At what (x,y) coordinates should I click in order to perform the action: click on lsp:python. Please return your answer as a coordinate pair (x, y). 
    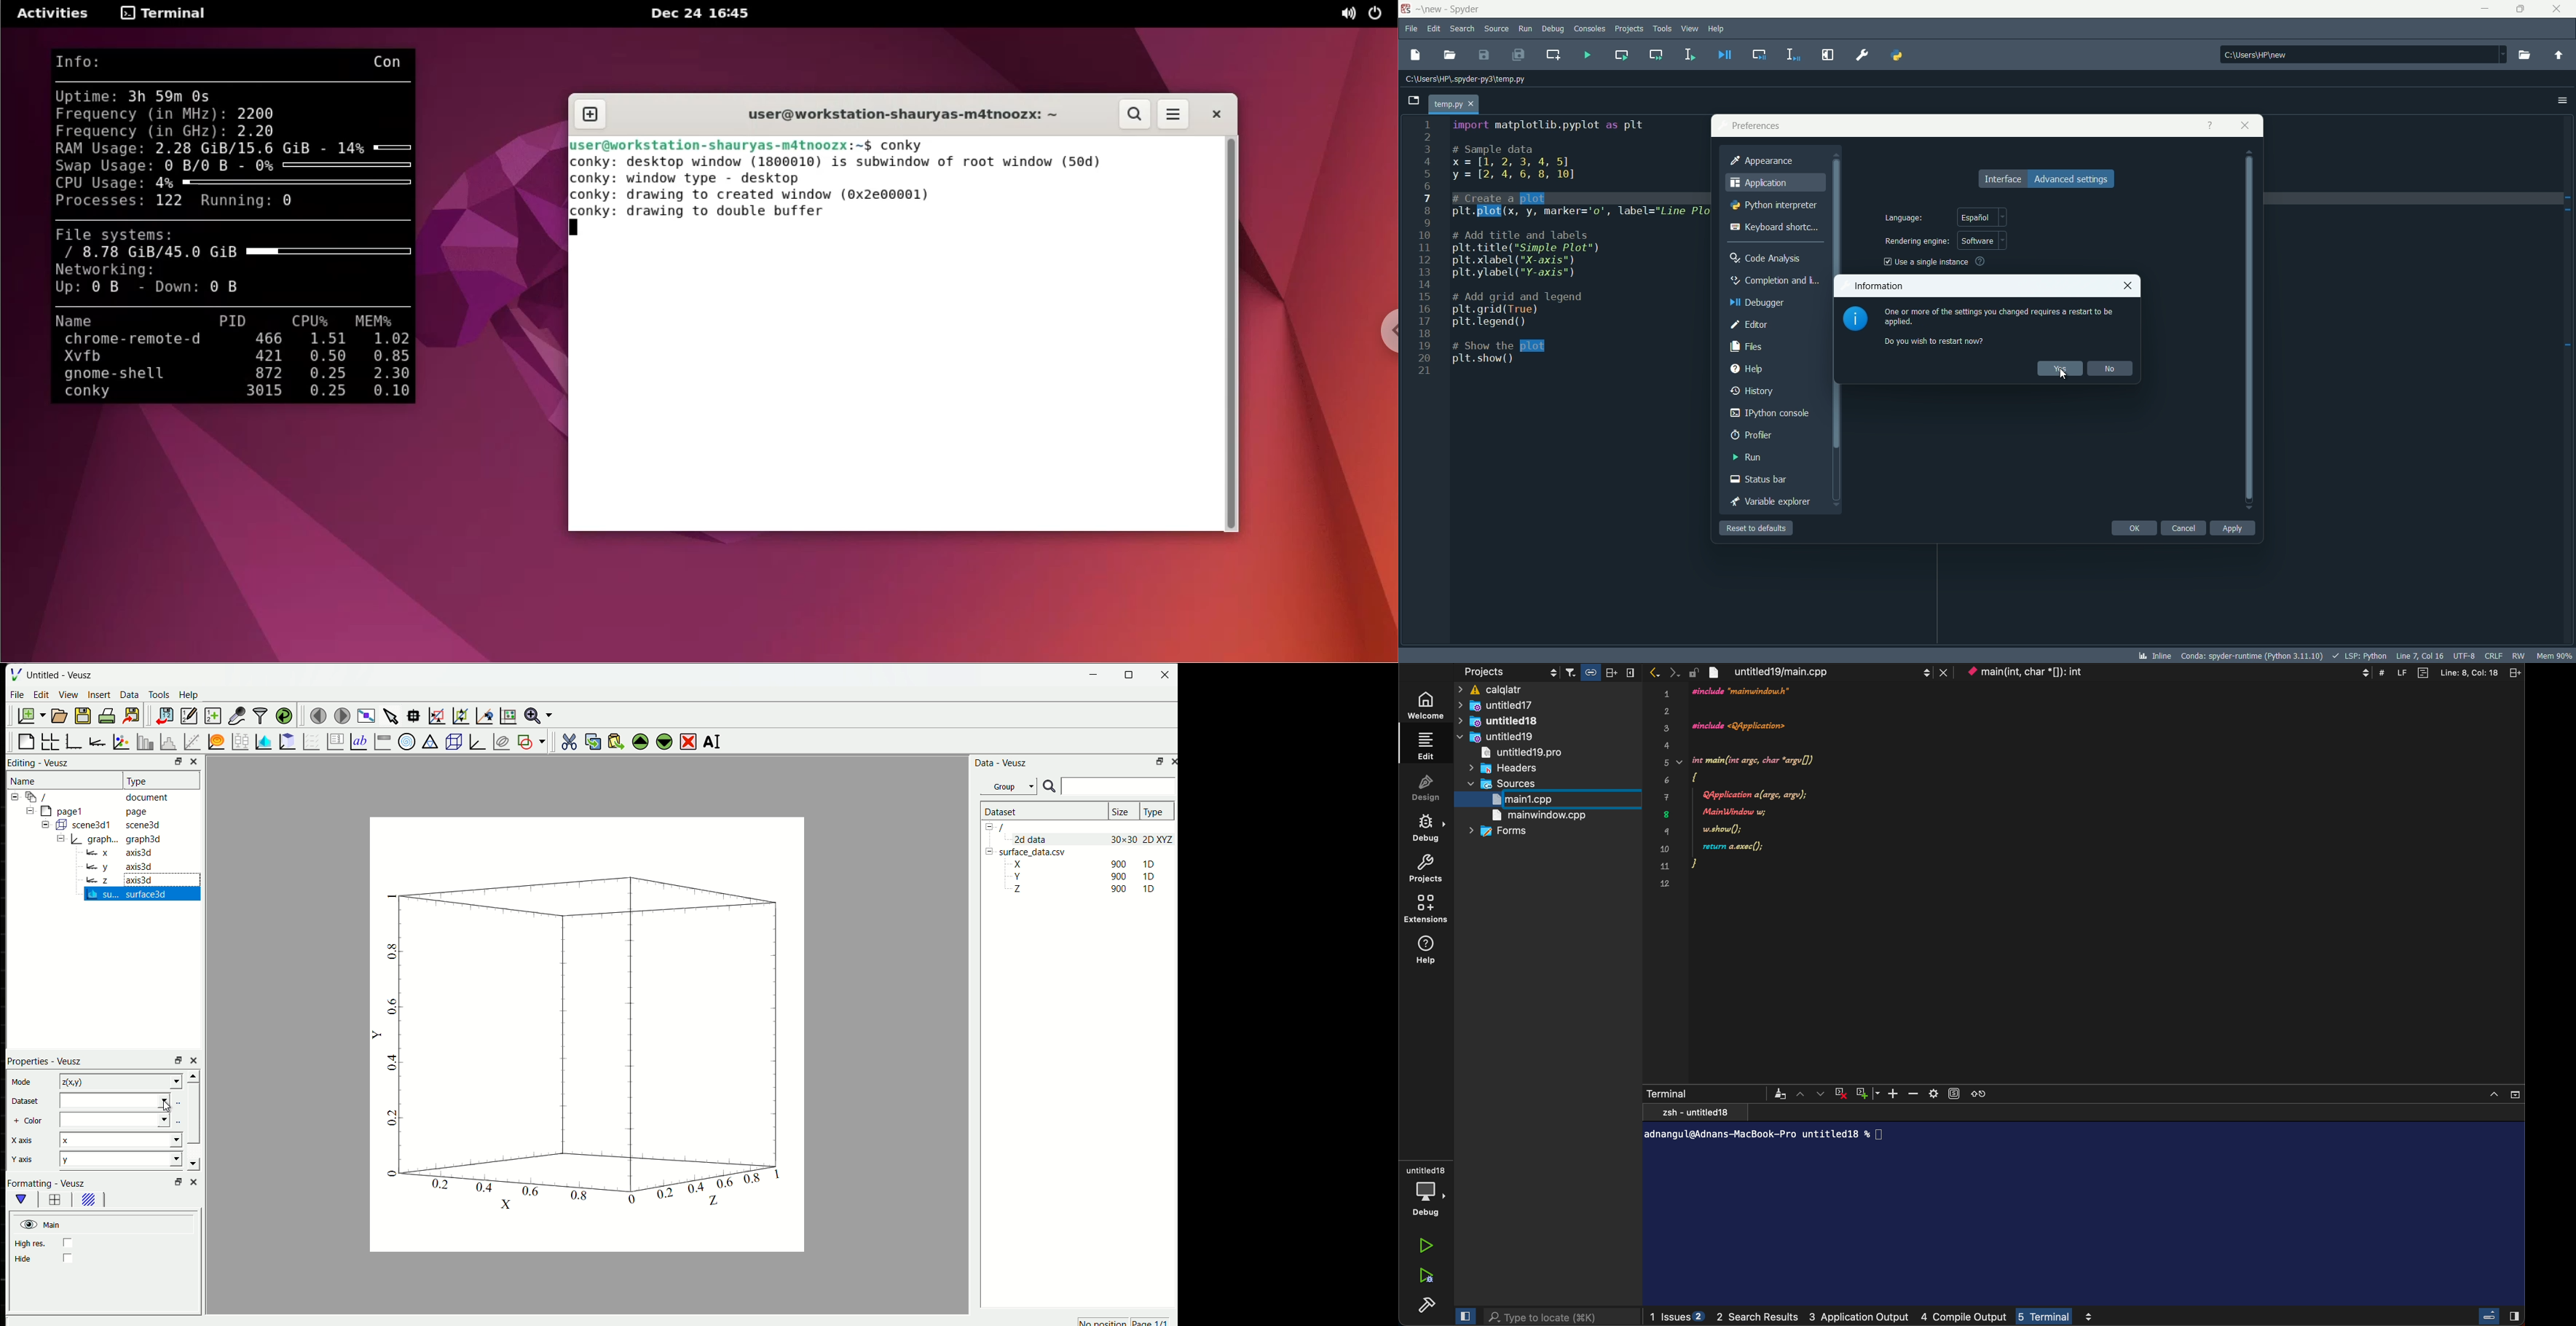
    Looking at the image, I should click on (2358, 656).